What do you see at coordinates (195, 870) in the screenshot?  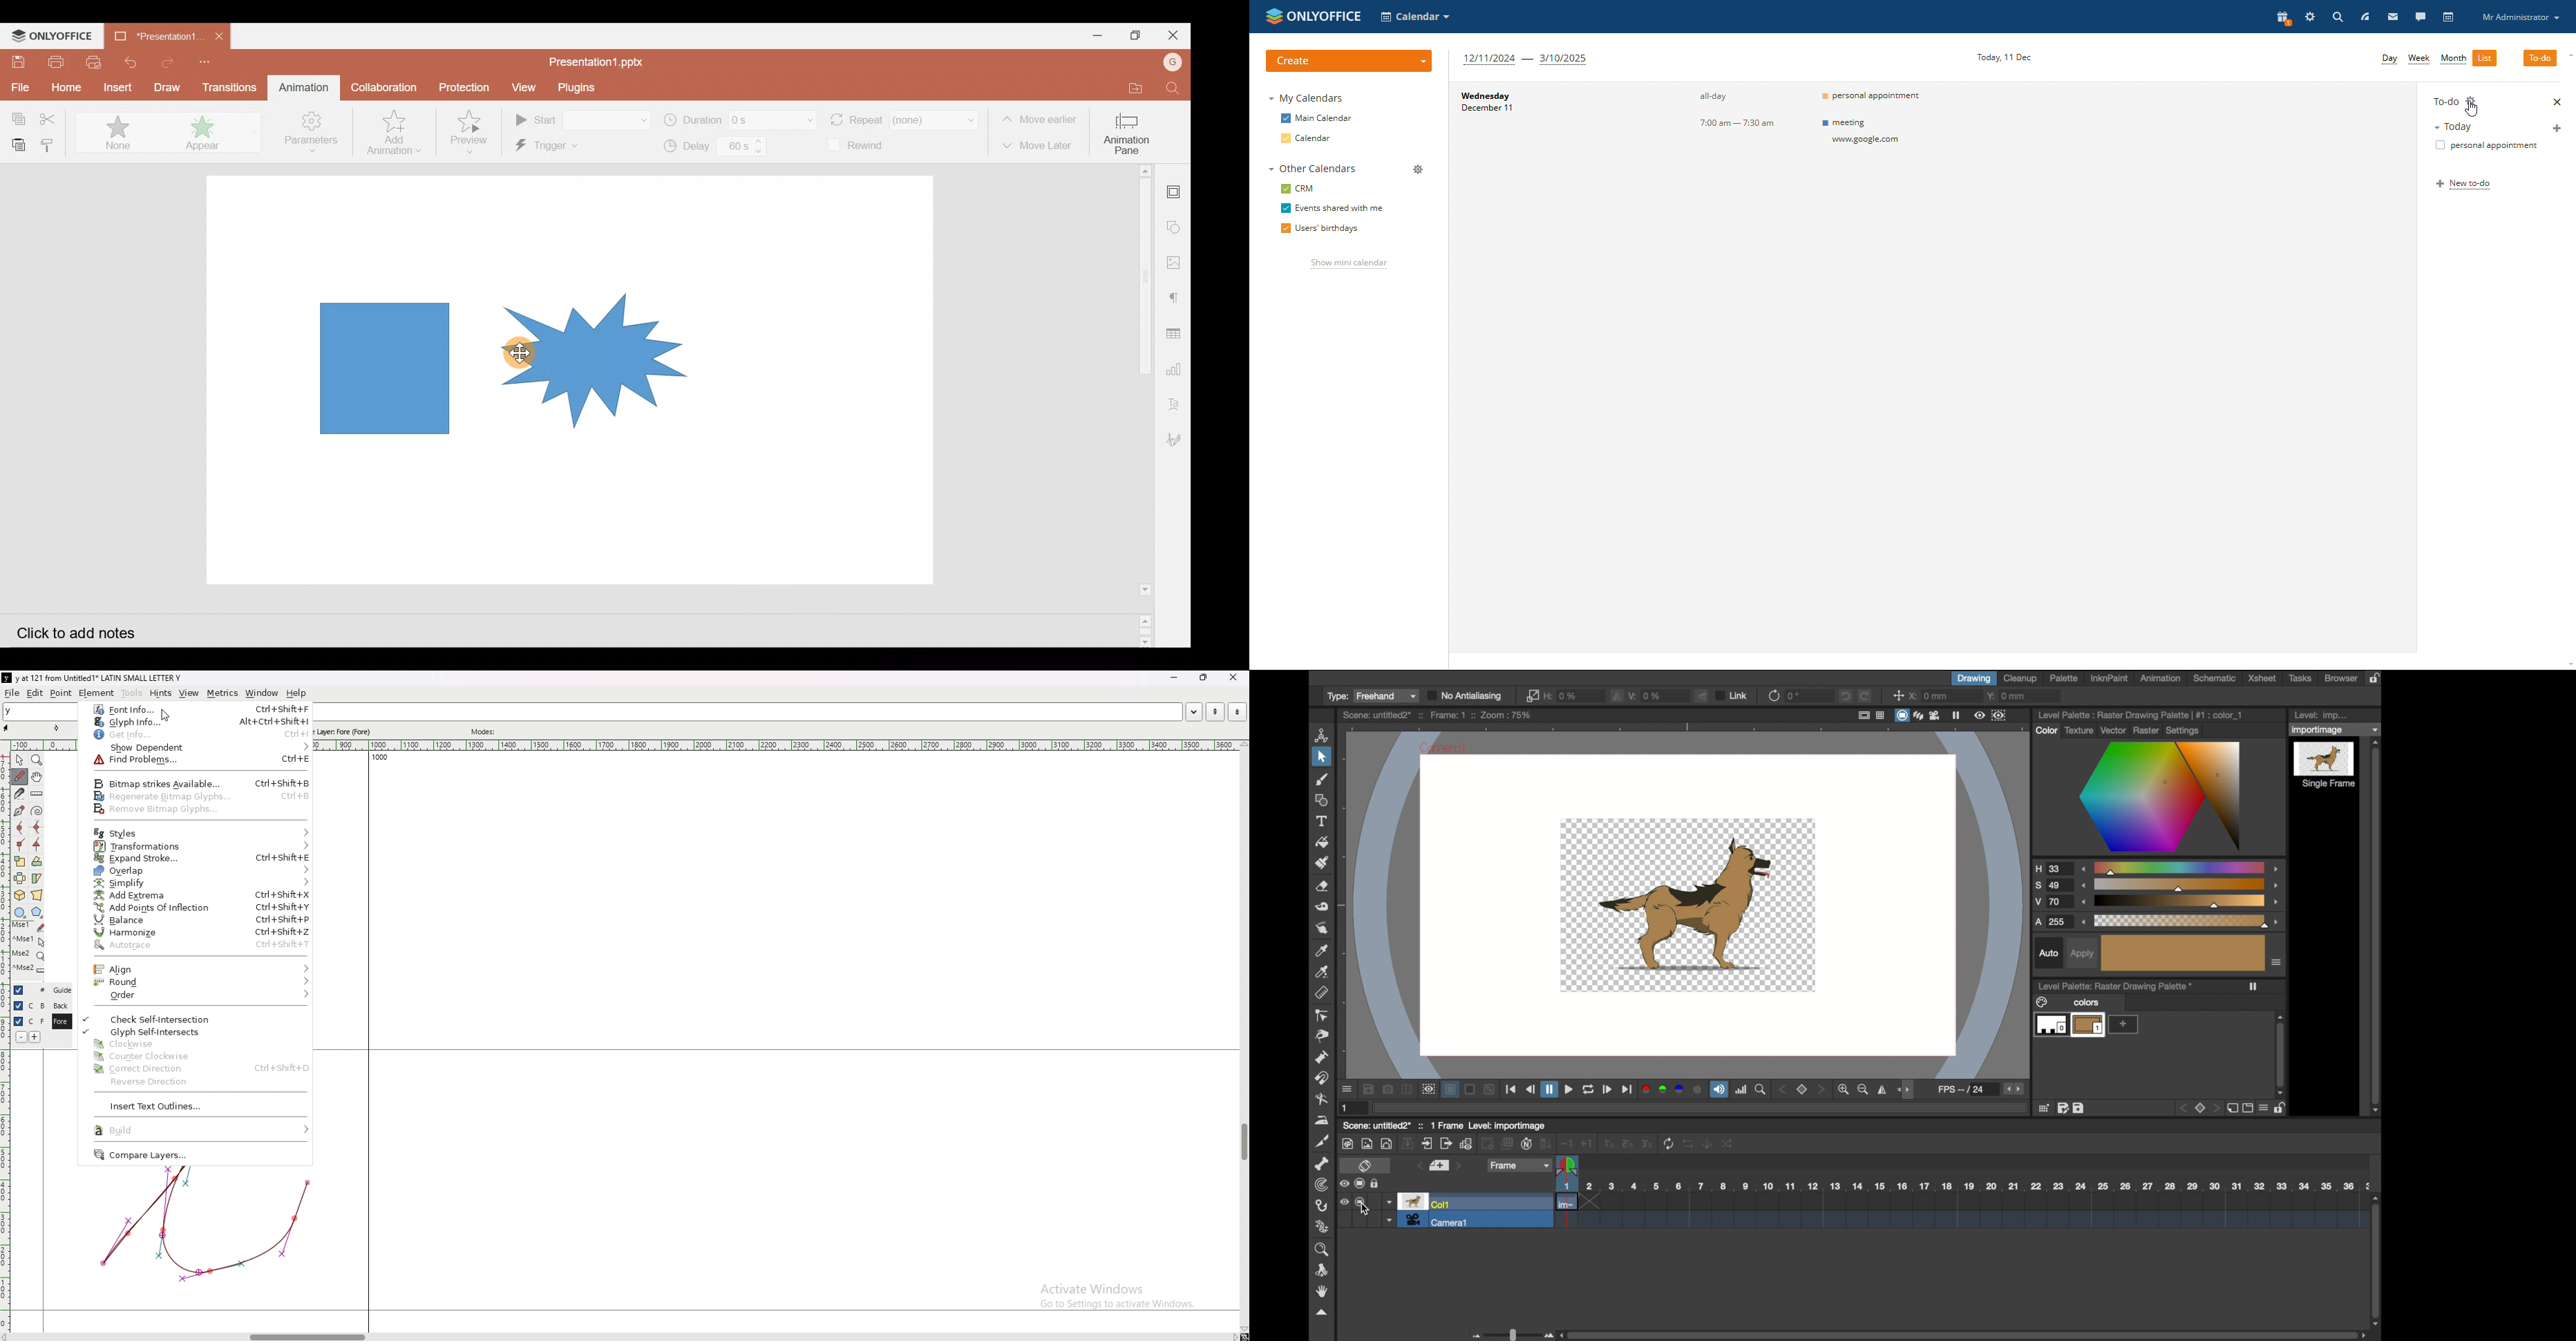 I see `overlap` at bounding box center [195, 870].